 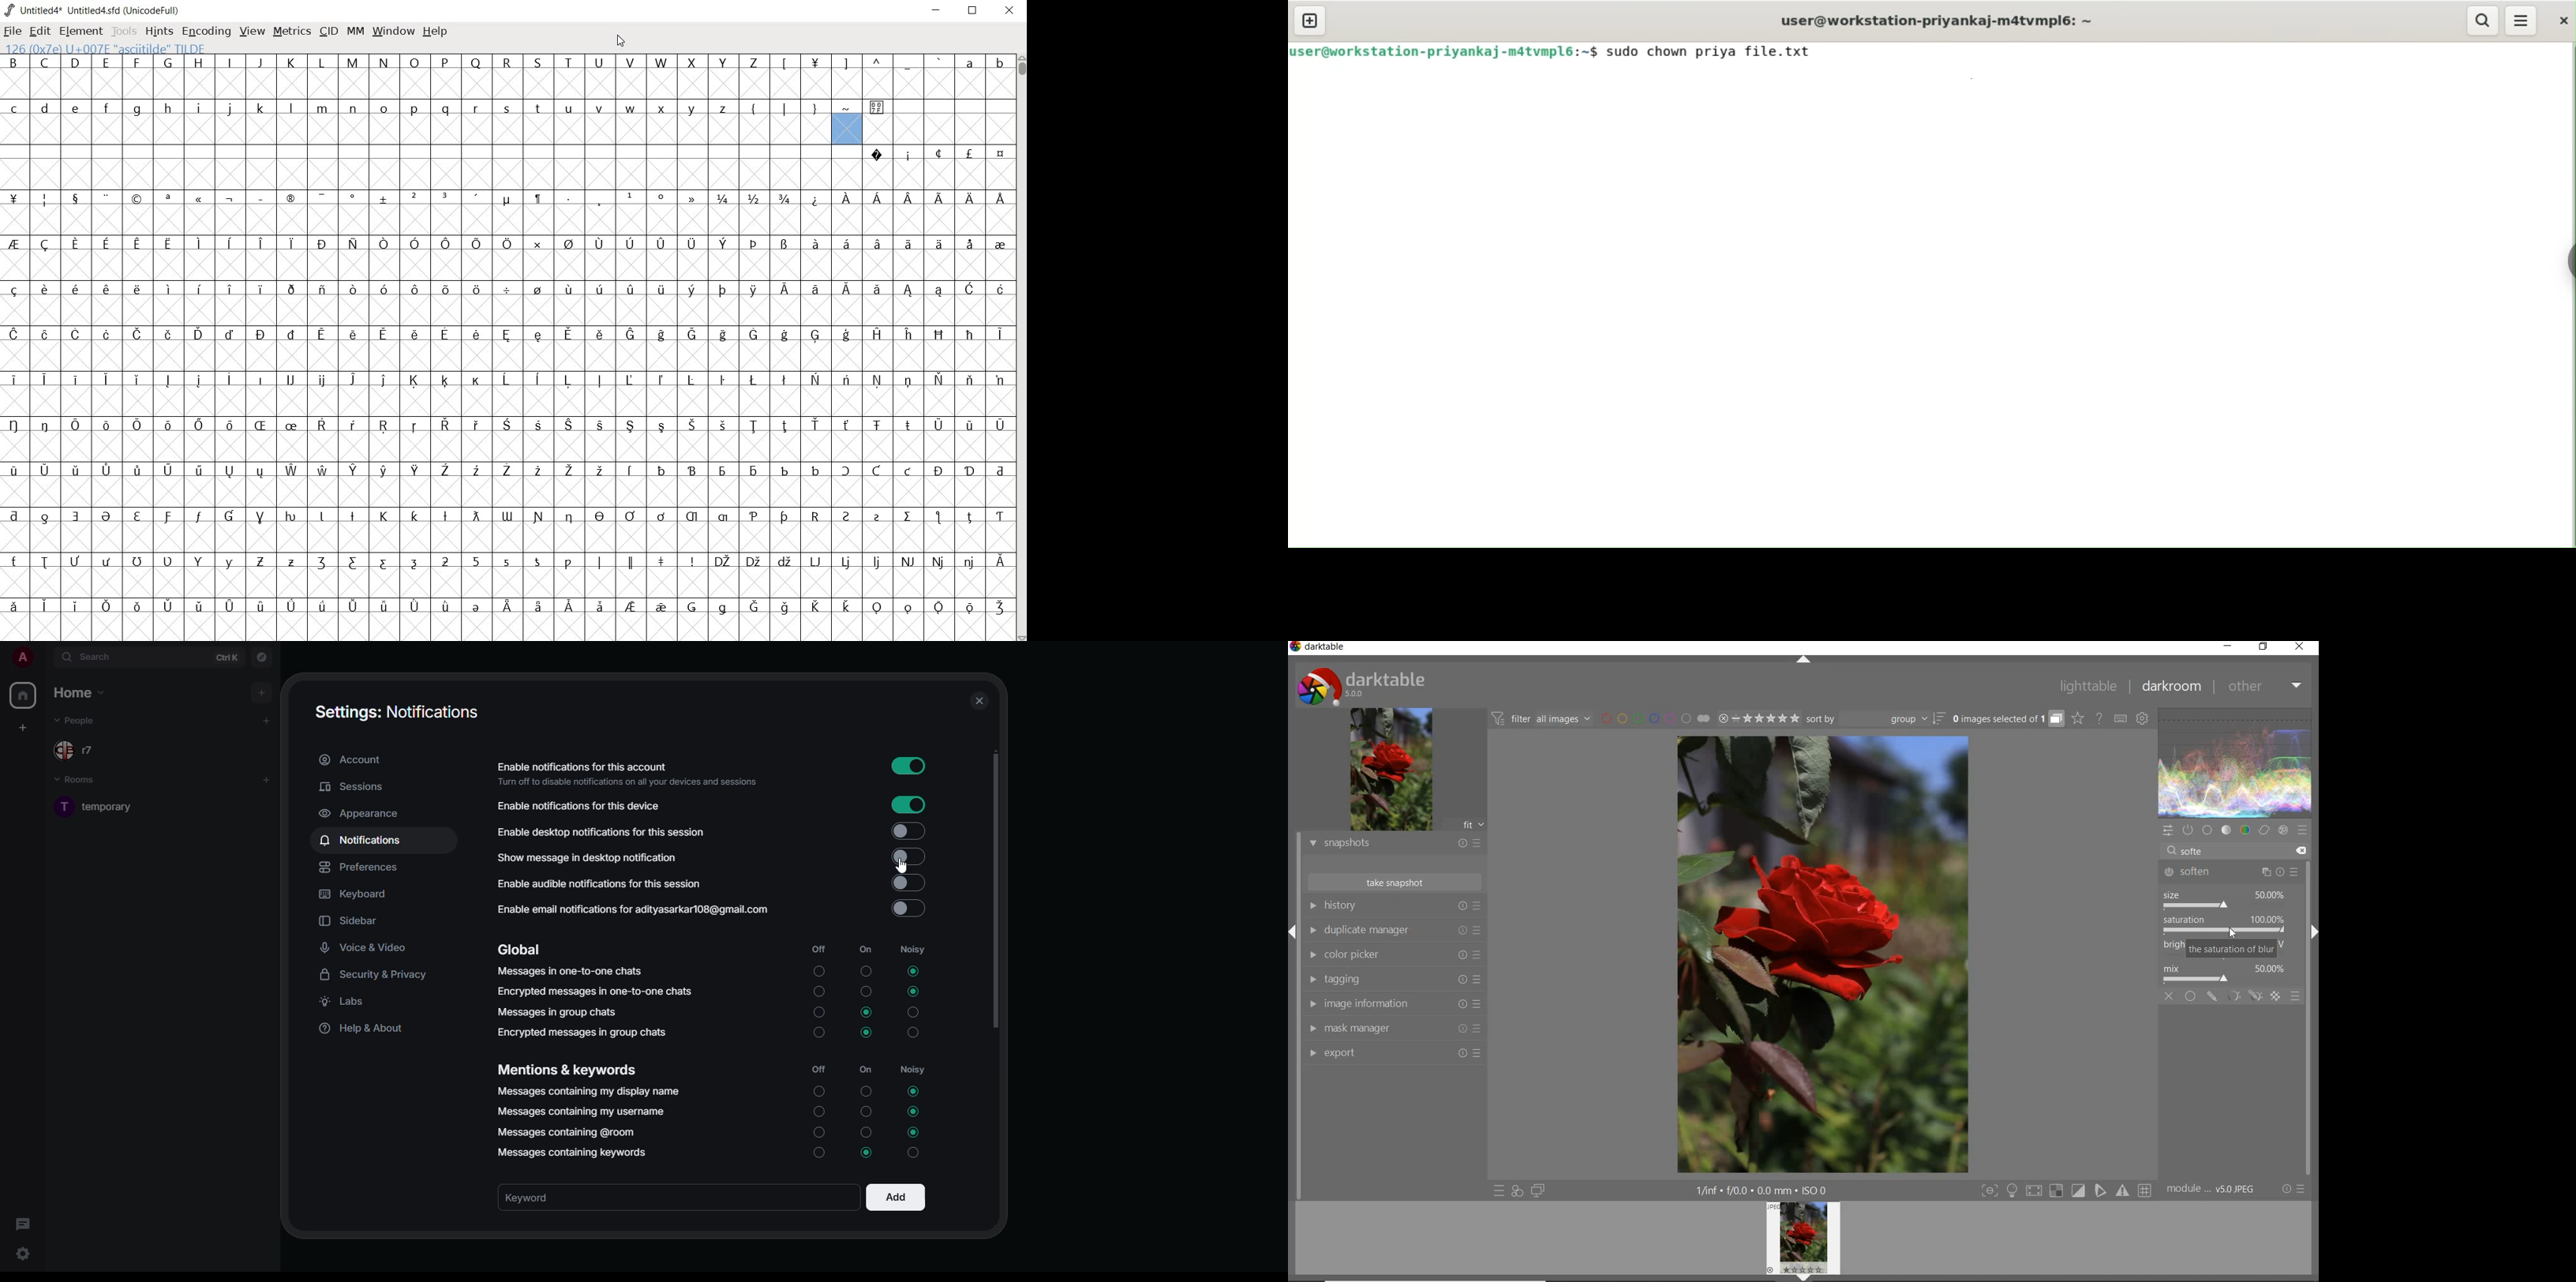 I want to click on appearance, so click(x=360, y=814).